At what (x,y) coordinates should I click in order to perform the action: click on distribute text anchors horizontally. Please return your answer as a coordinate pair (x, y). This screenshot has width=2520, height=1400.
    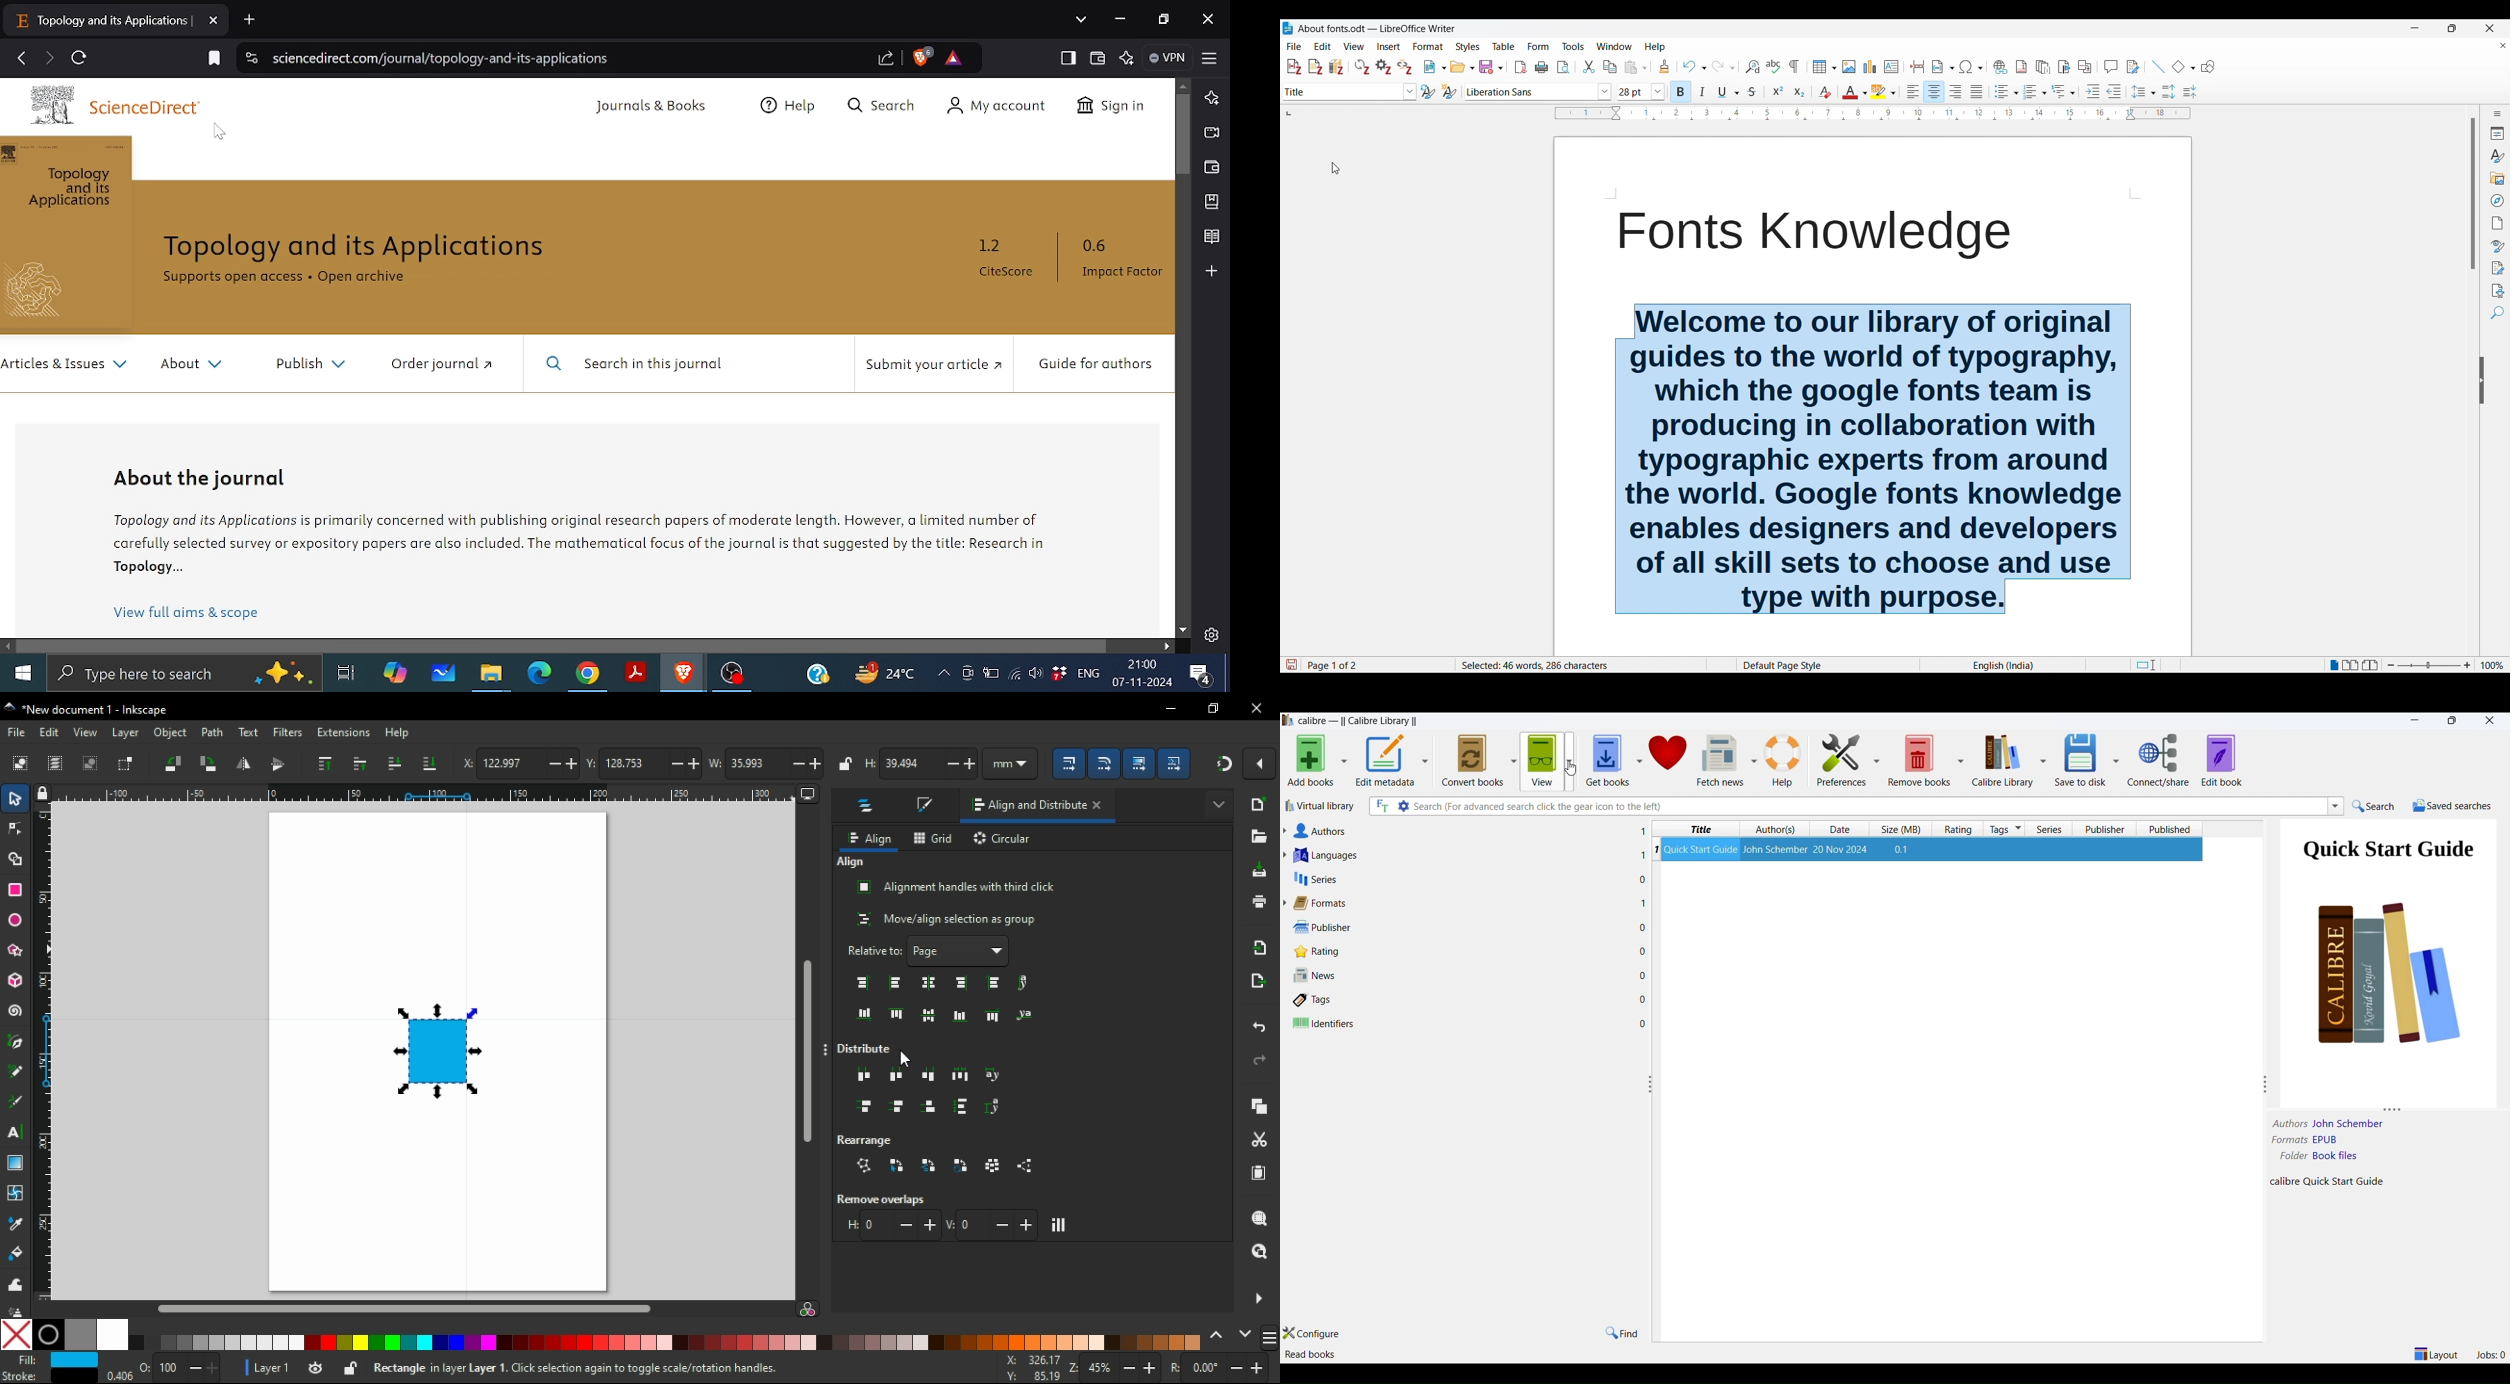
    Looking at the image, I should click on (994, 1076).